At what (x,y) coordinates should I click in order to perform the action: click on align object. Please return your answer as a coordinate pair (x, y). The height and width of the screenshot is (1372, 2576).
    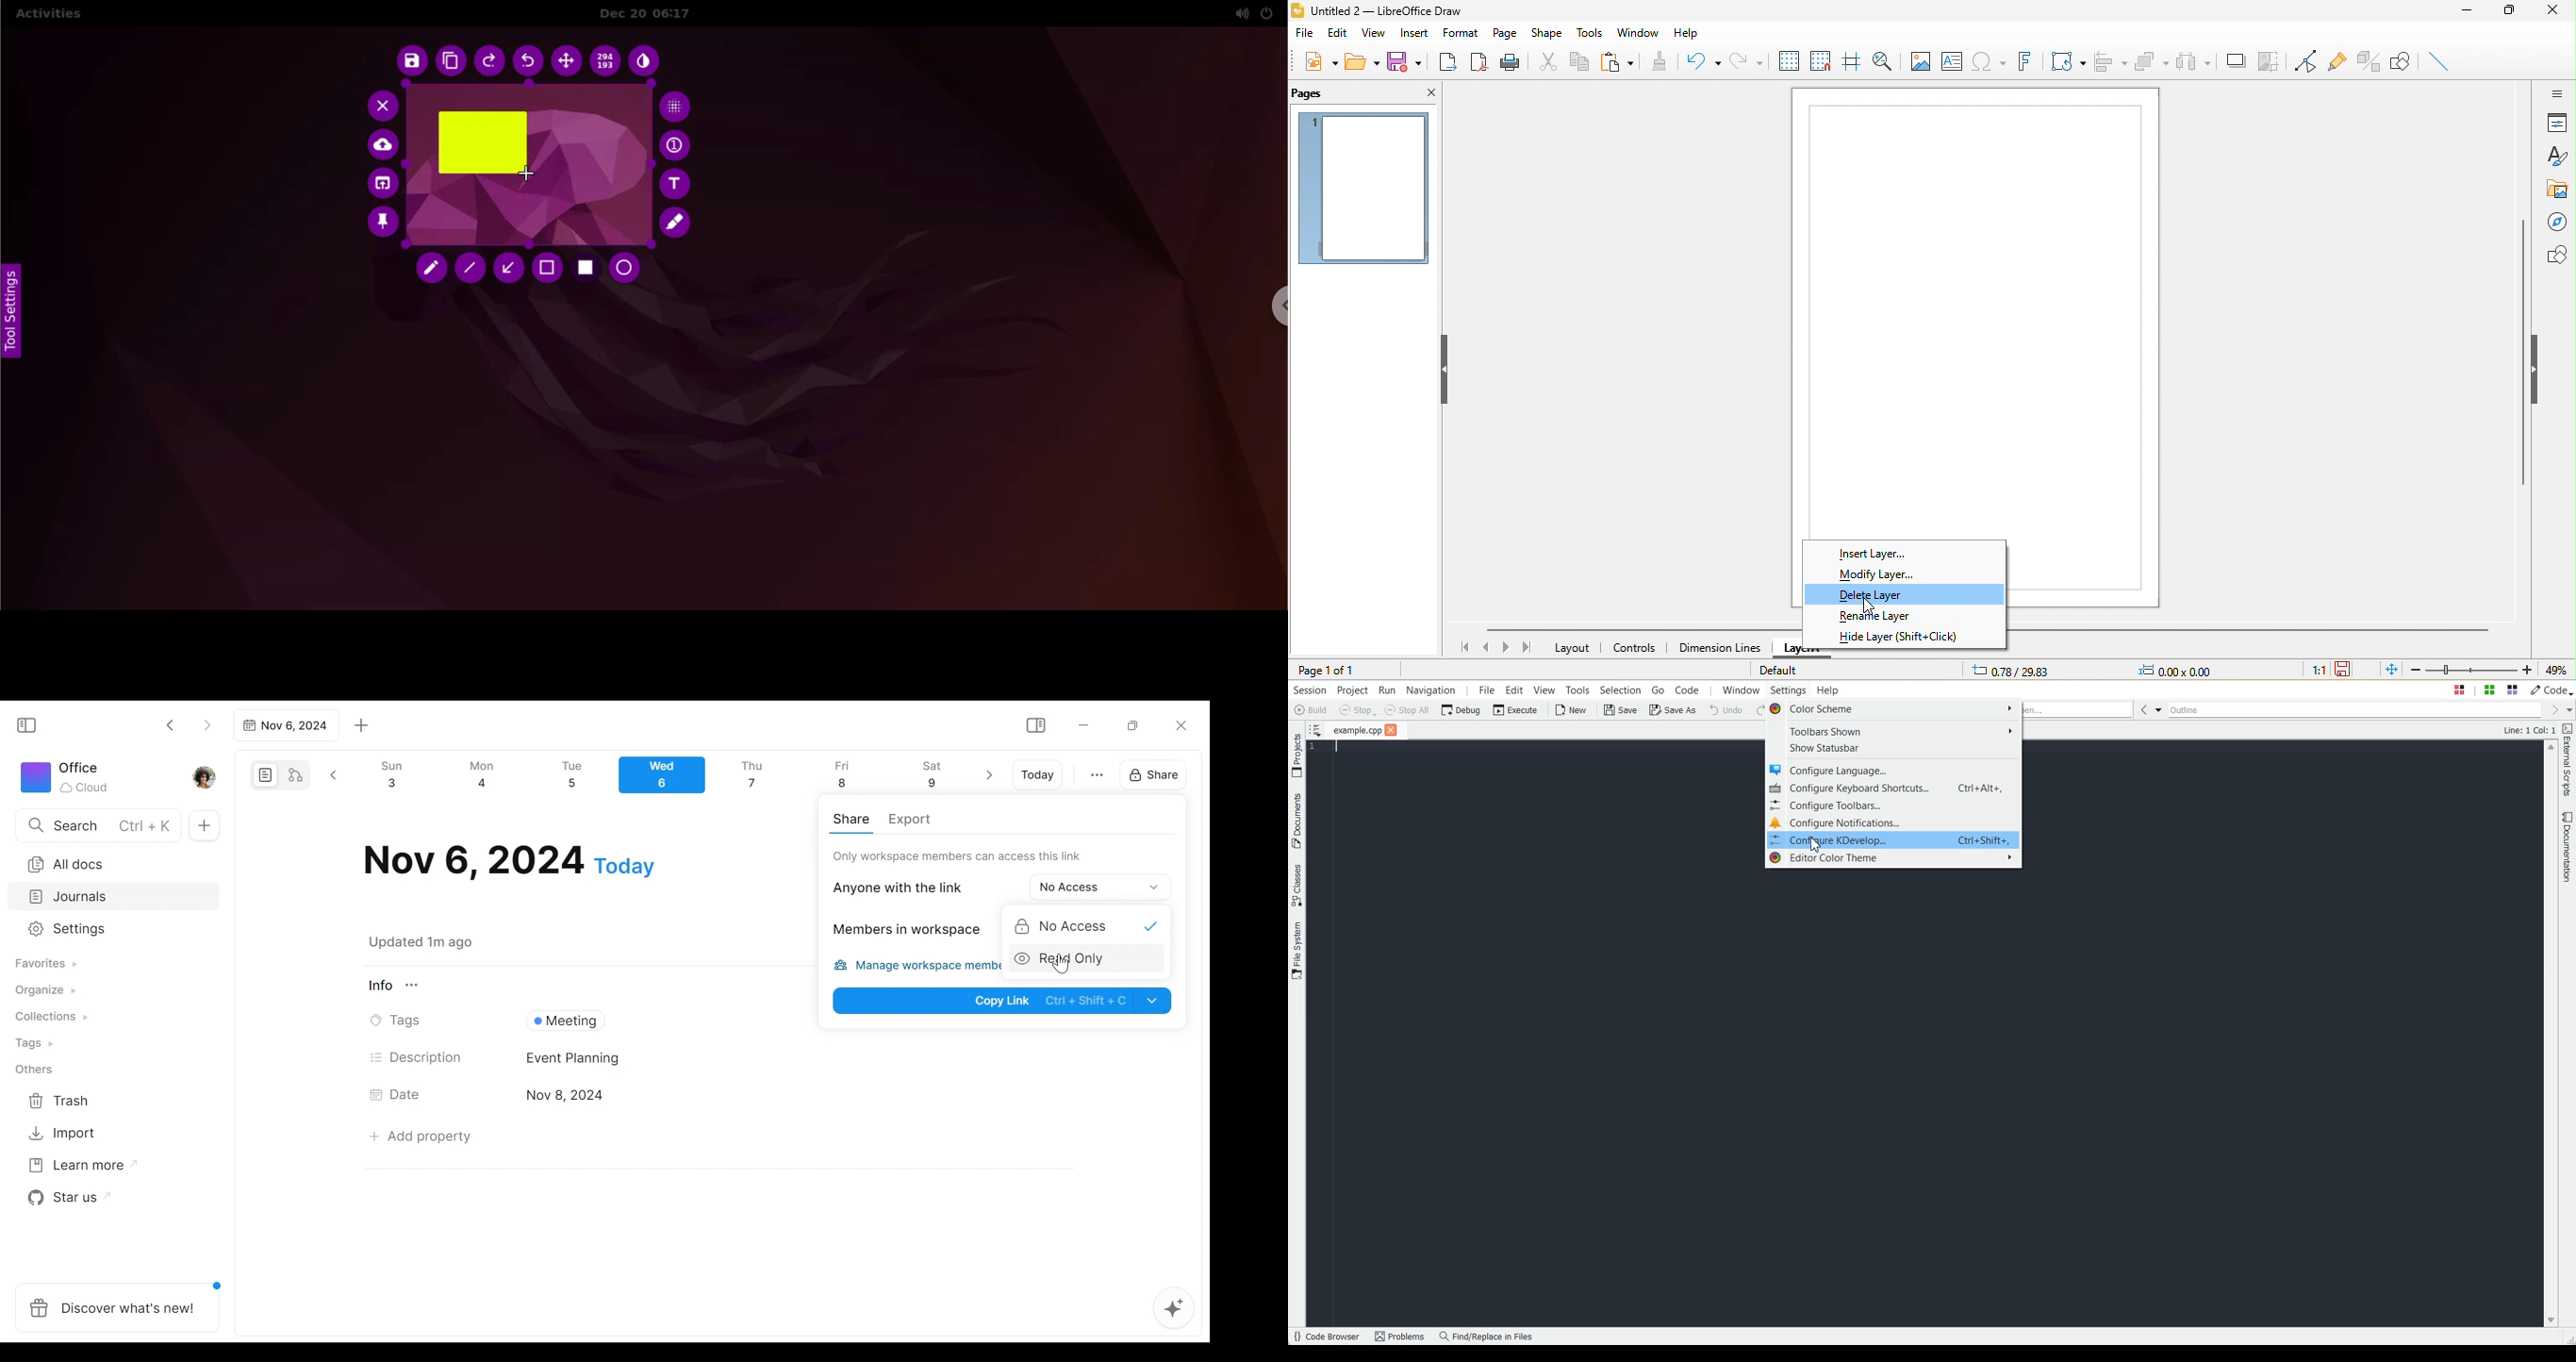
    Looking at the image, I should click on (2109, 62).